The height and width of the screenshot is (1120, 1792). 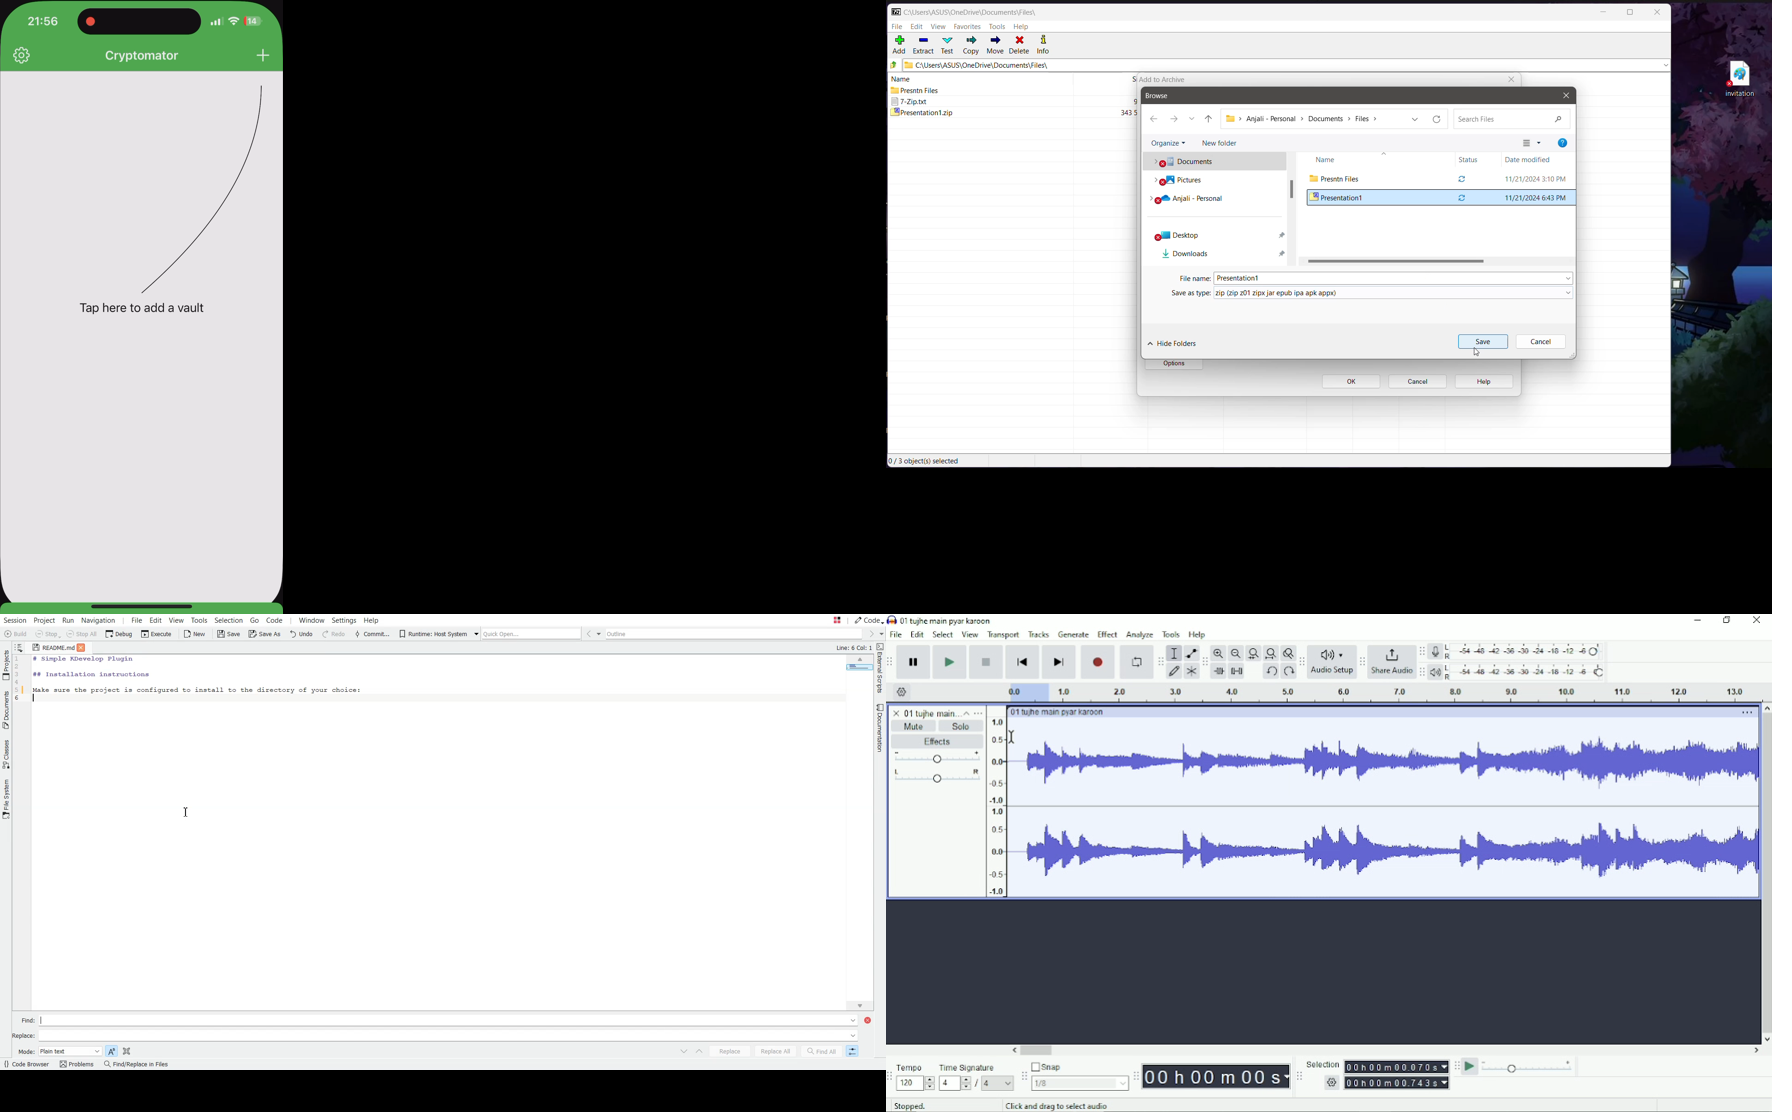 I want to click on Options, so click(x=1745, y=714).